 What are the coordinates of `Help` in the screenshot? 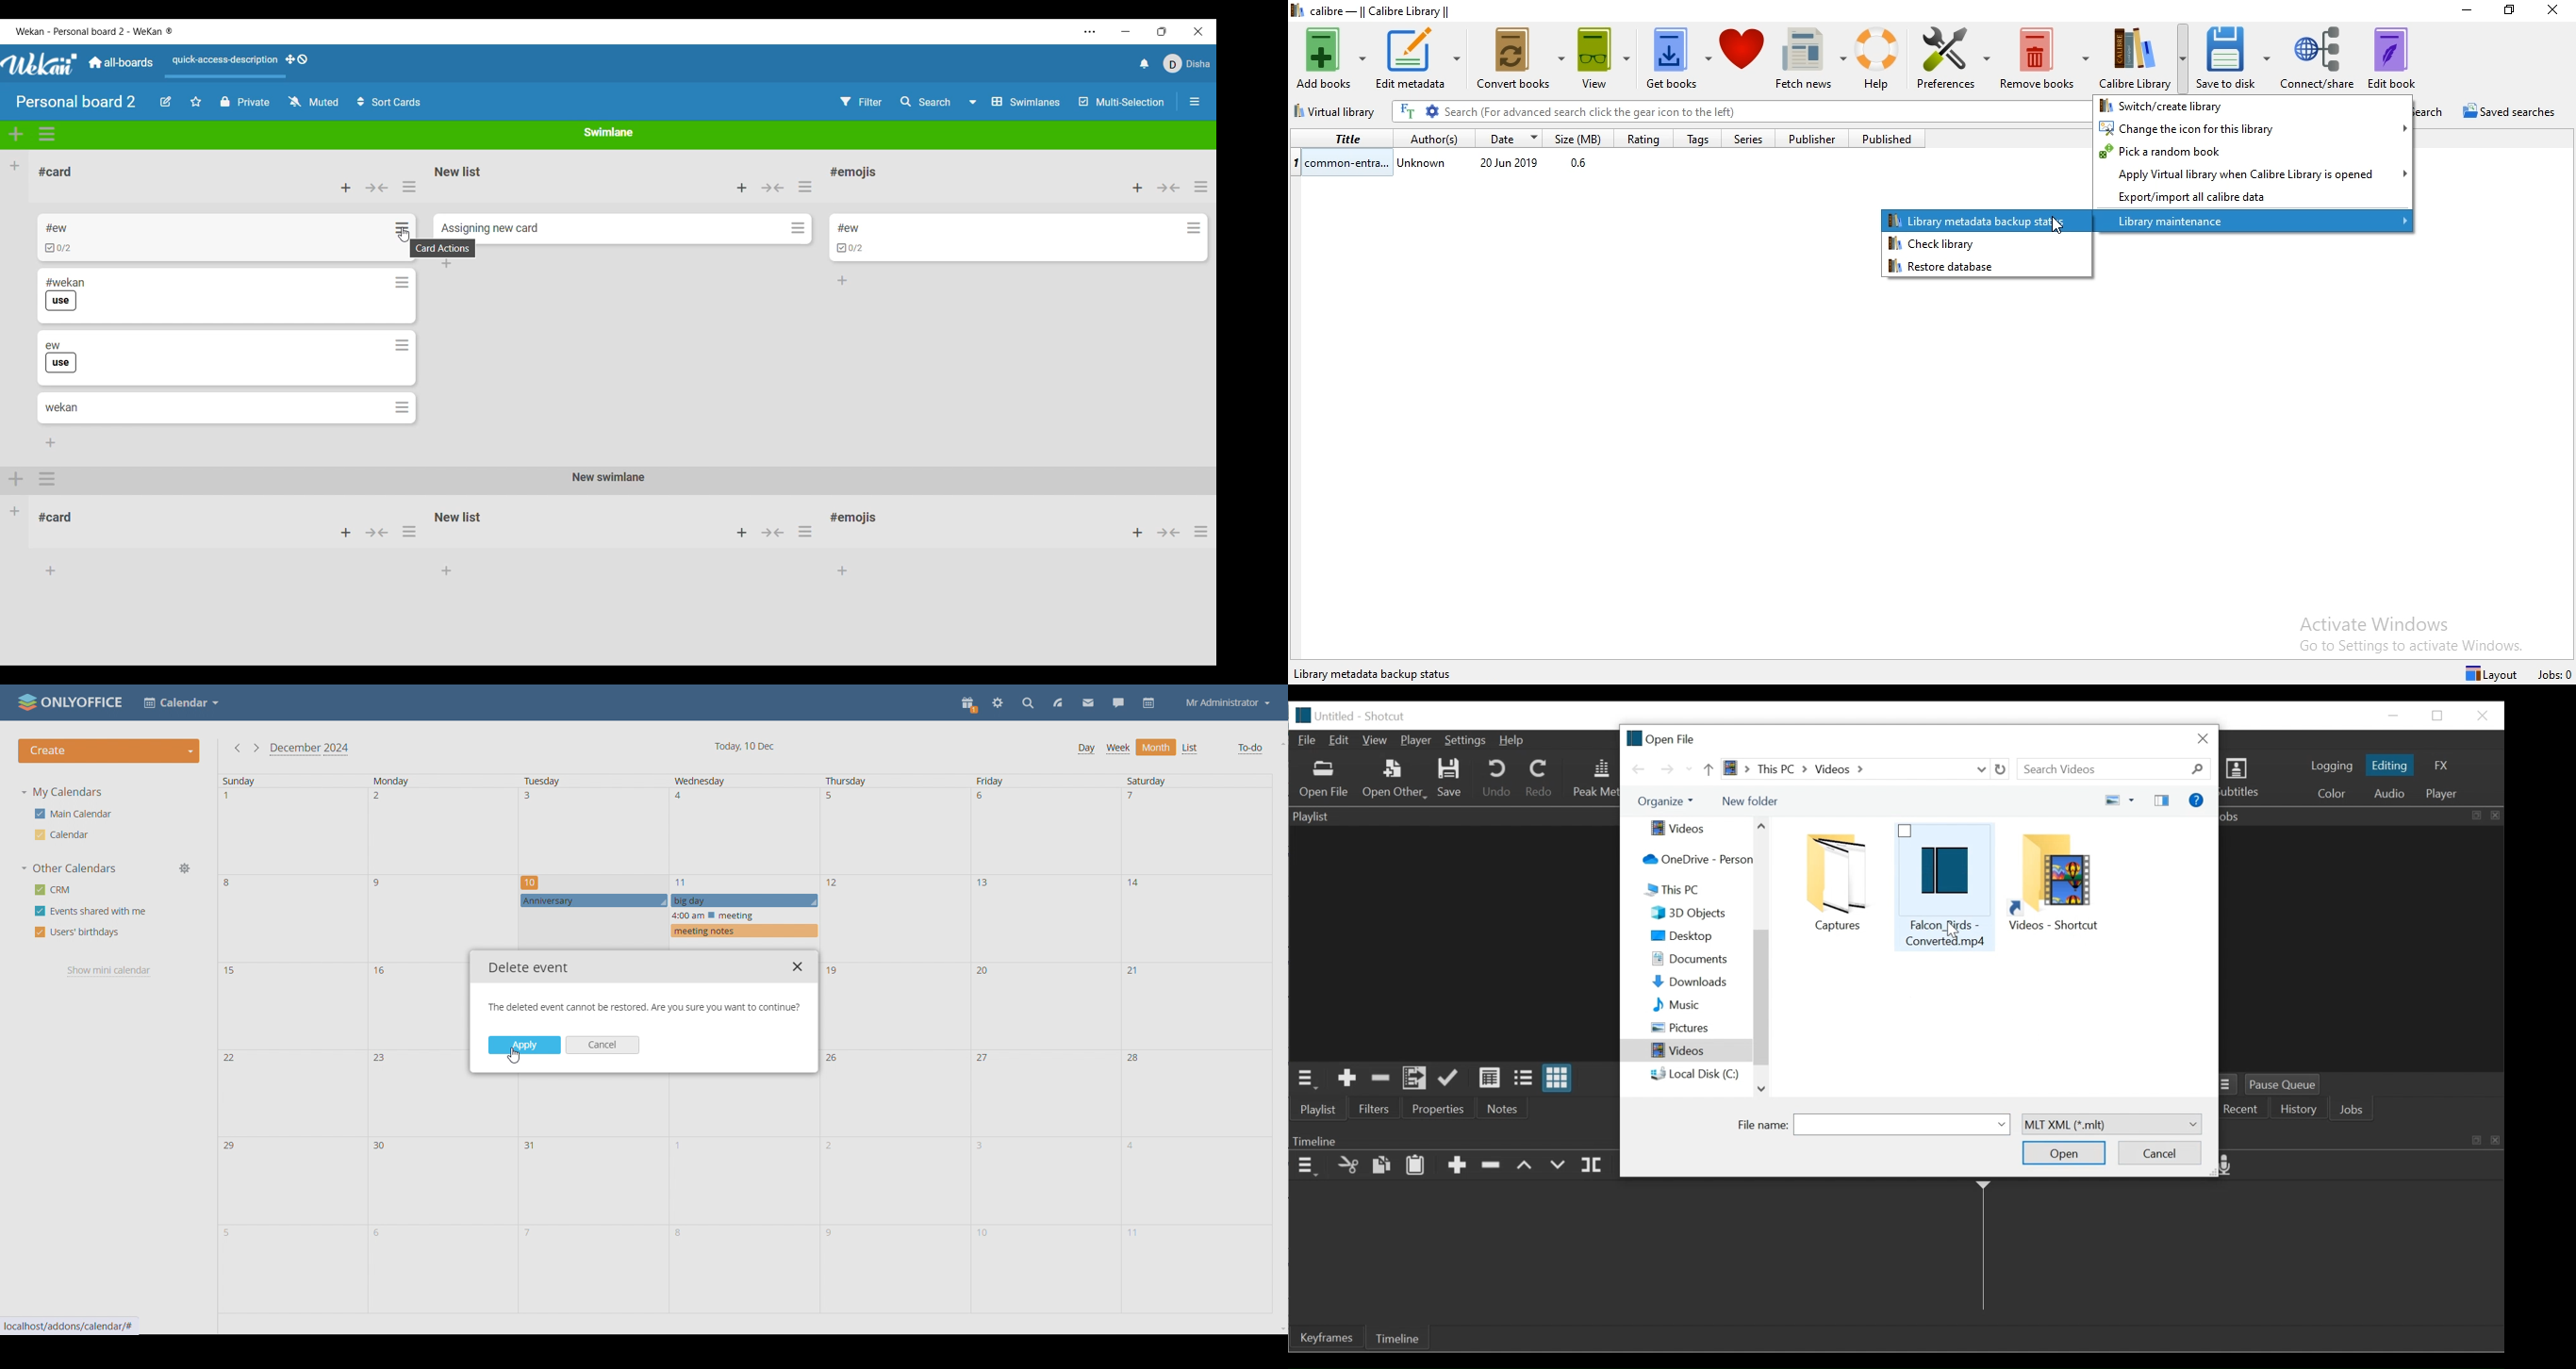 It's located at (1882, 59).